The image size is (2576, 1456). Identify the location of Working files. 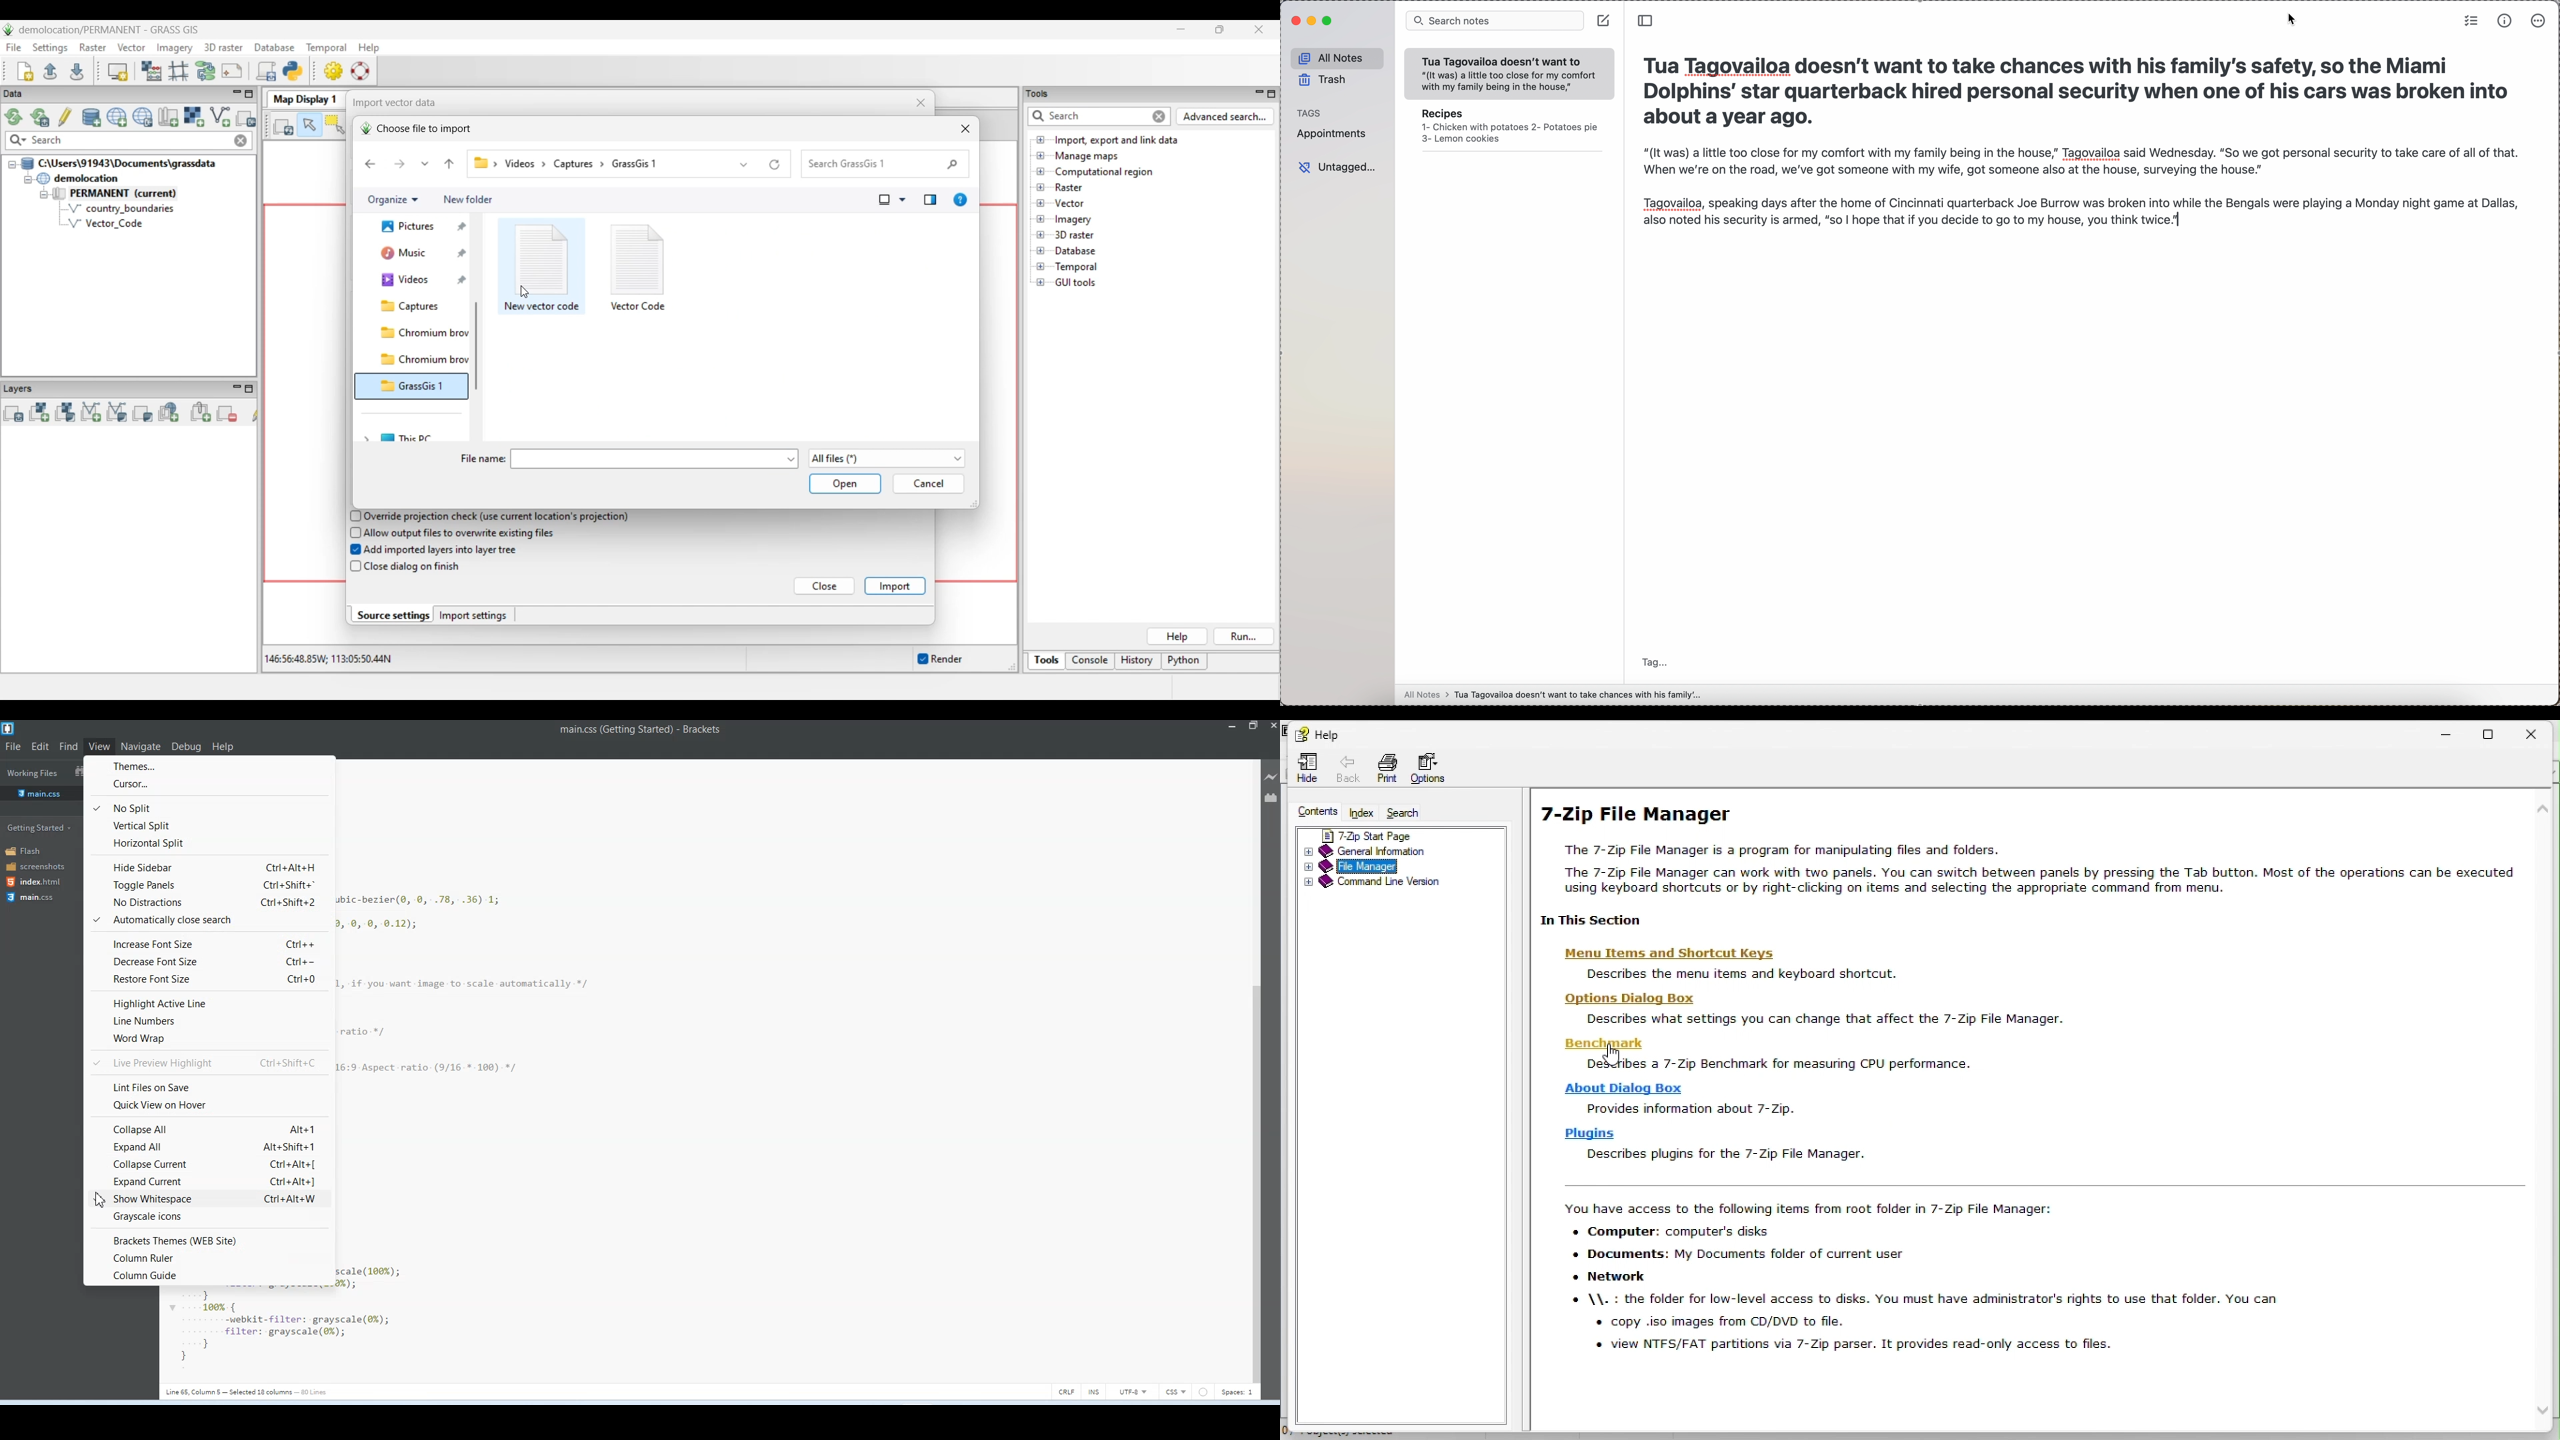
(33, 773).